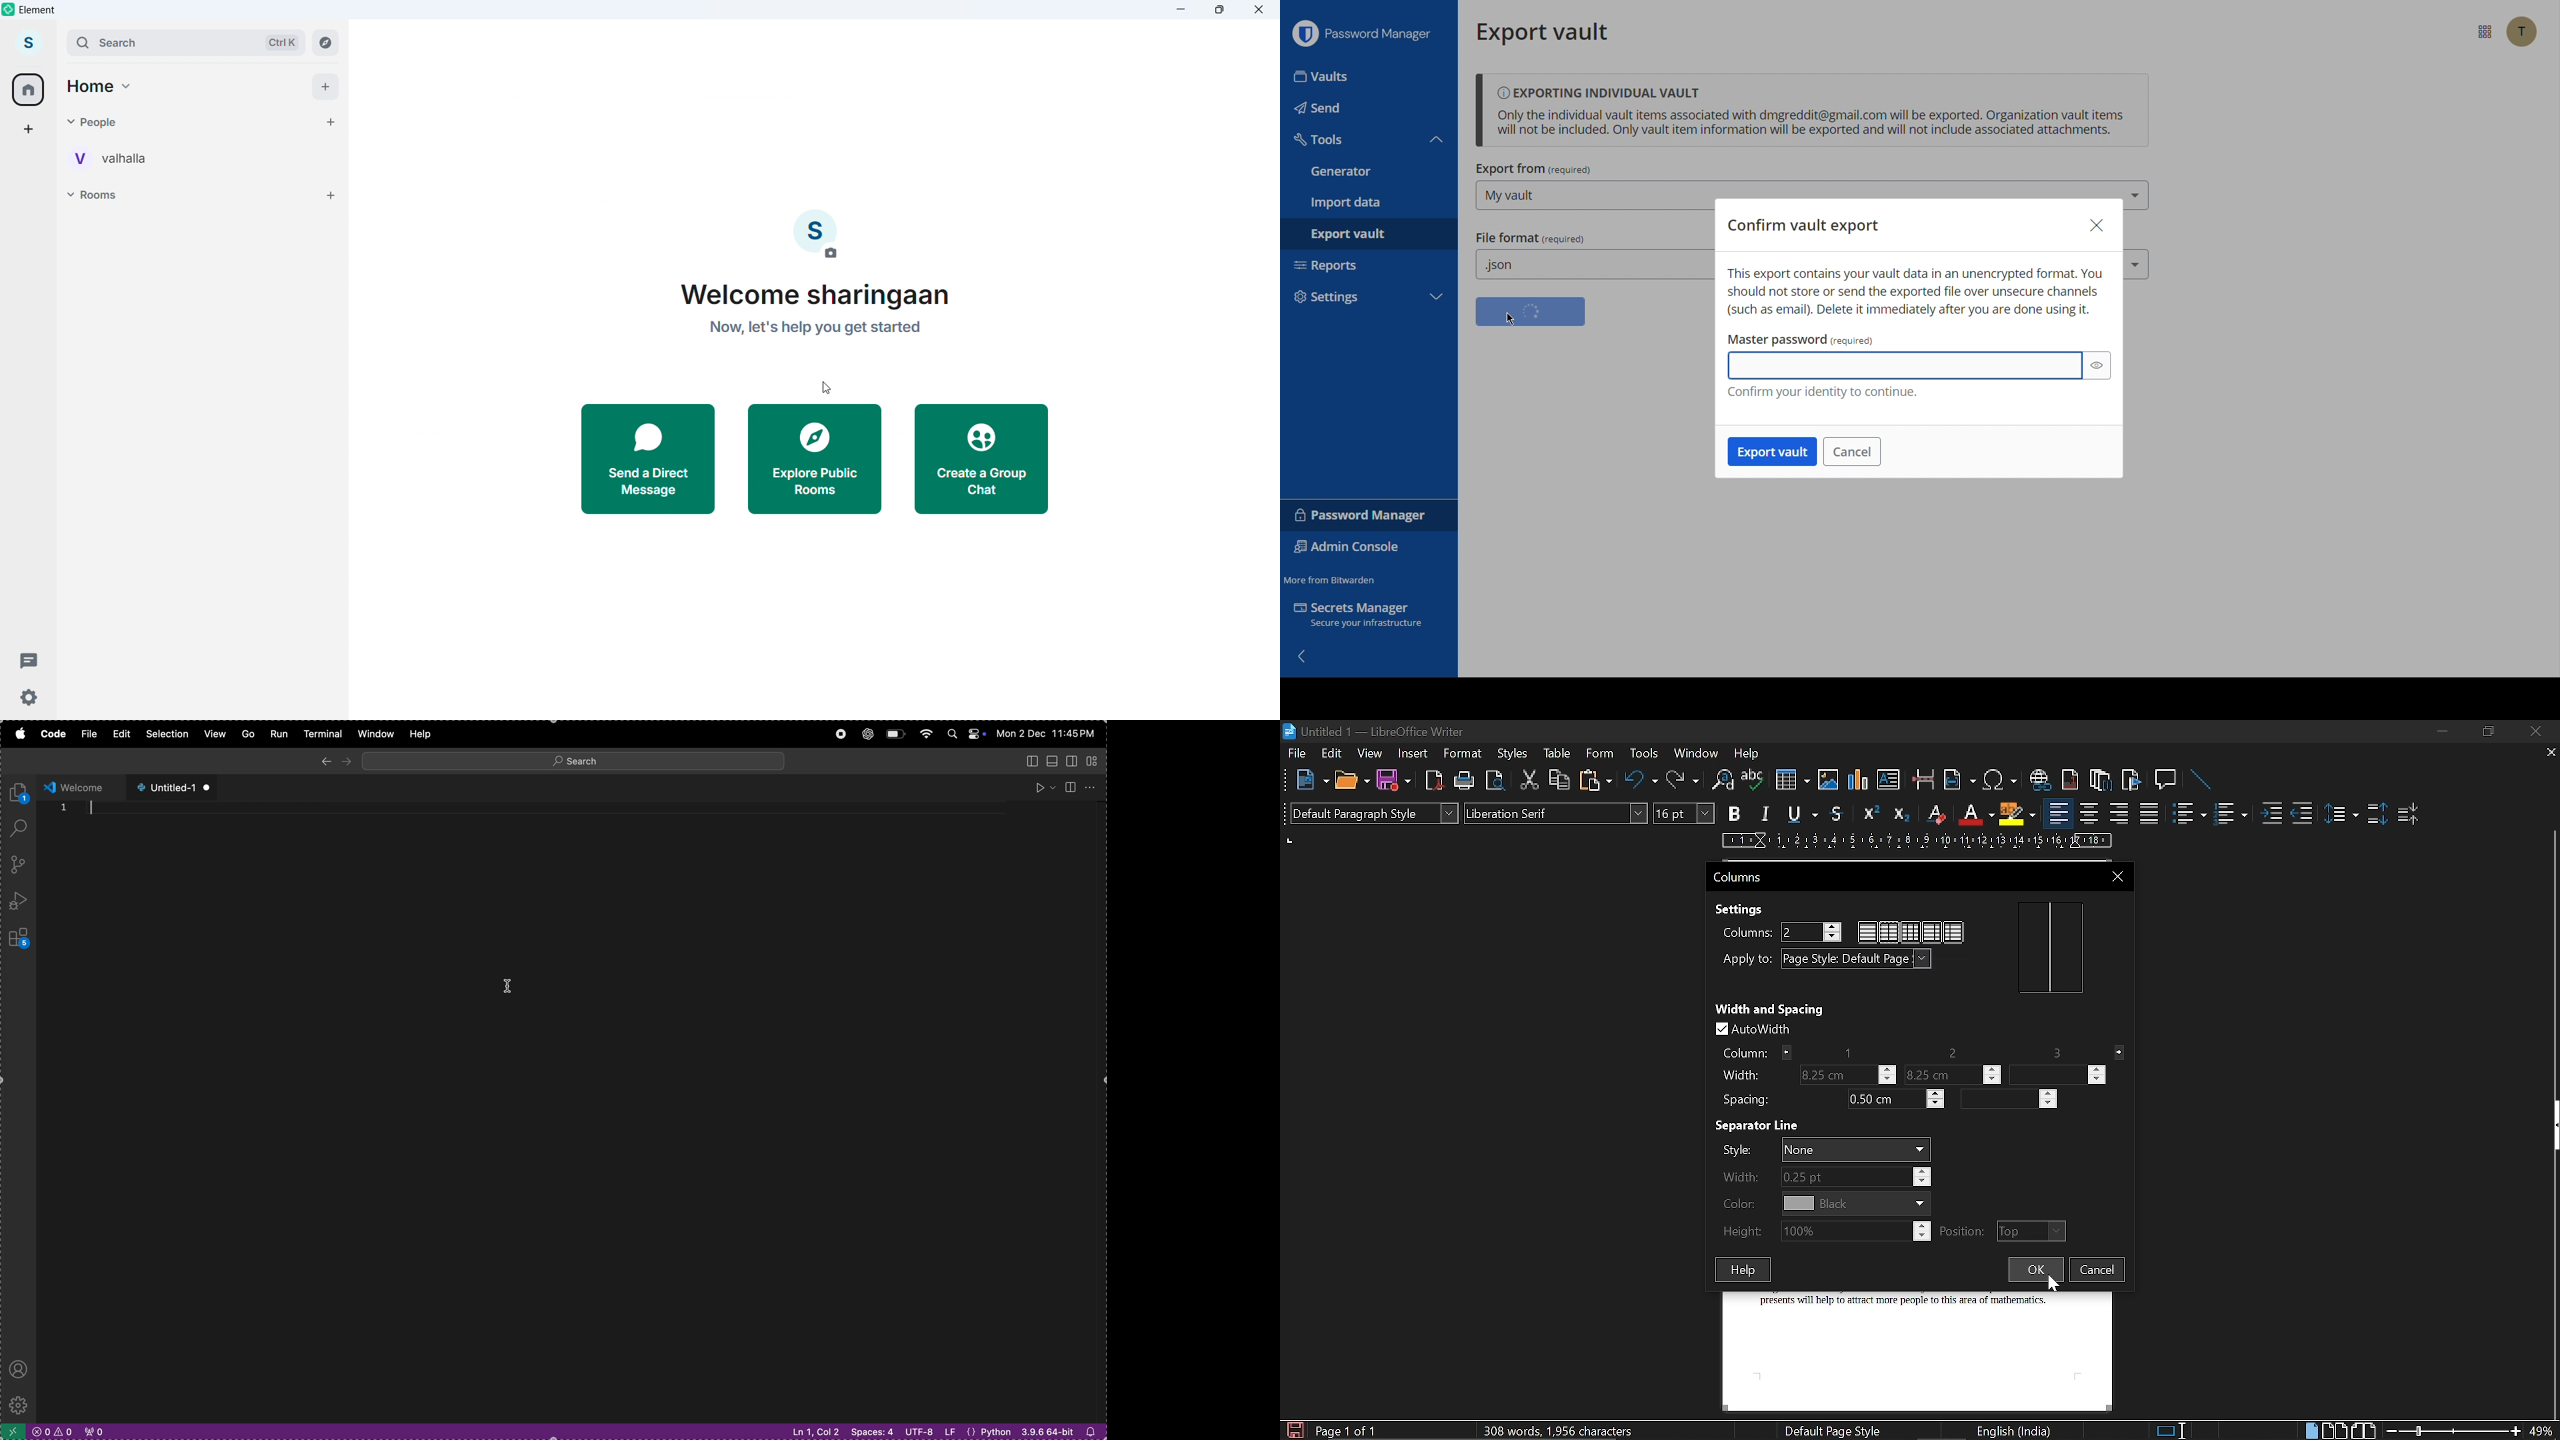 Image resolution: width=2576 pixels, height=1456 pixels. I want to click on maximize, so click(1220, 9).